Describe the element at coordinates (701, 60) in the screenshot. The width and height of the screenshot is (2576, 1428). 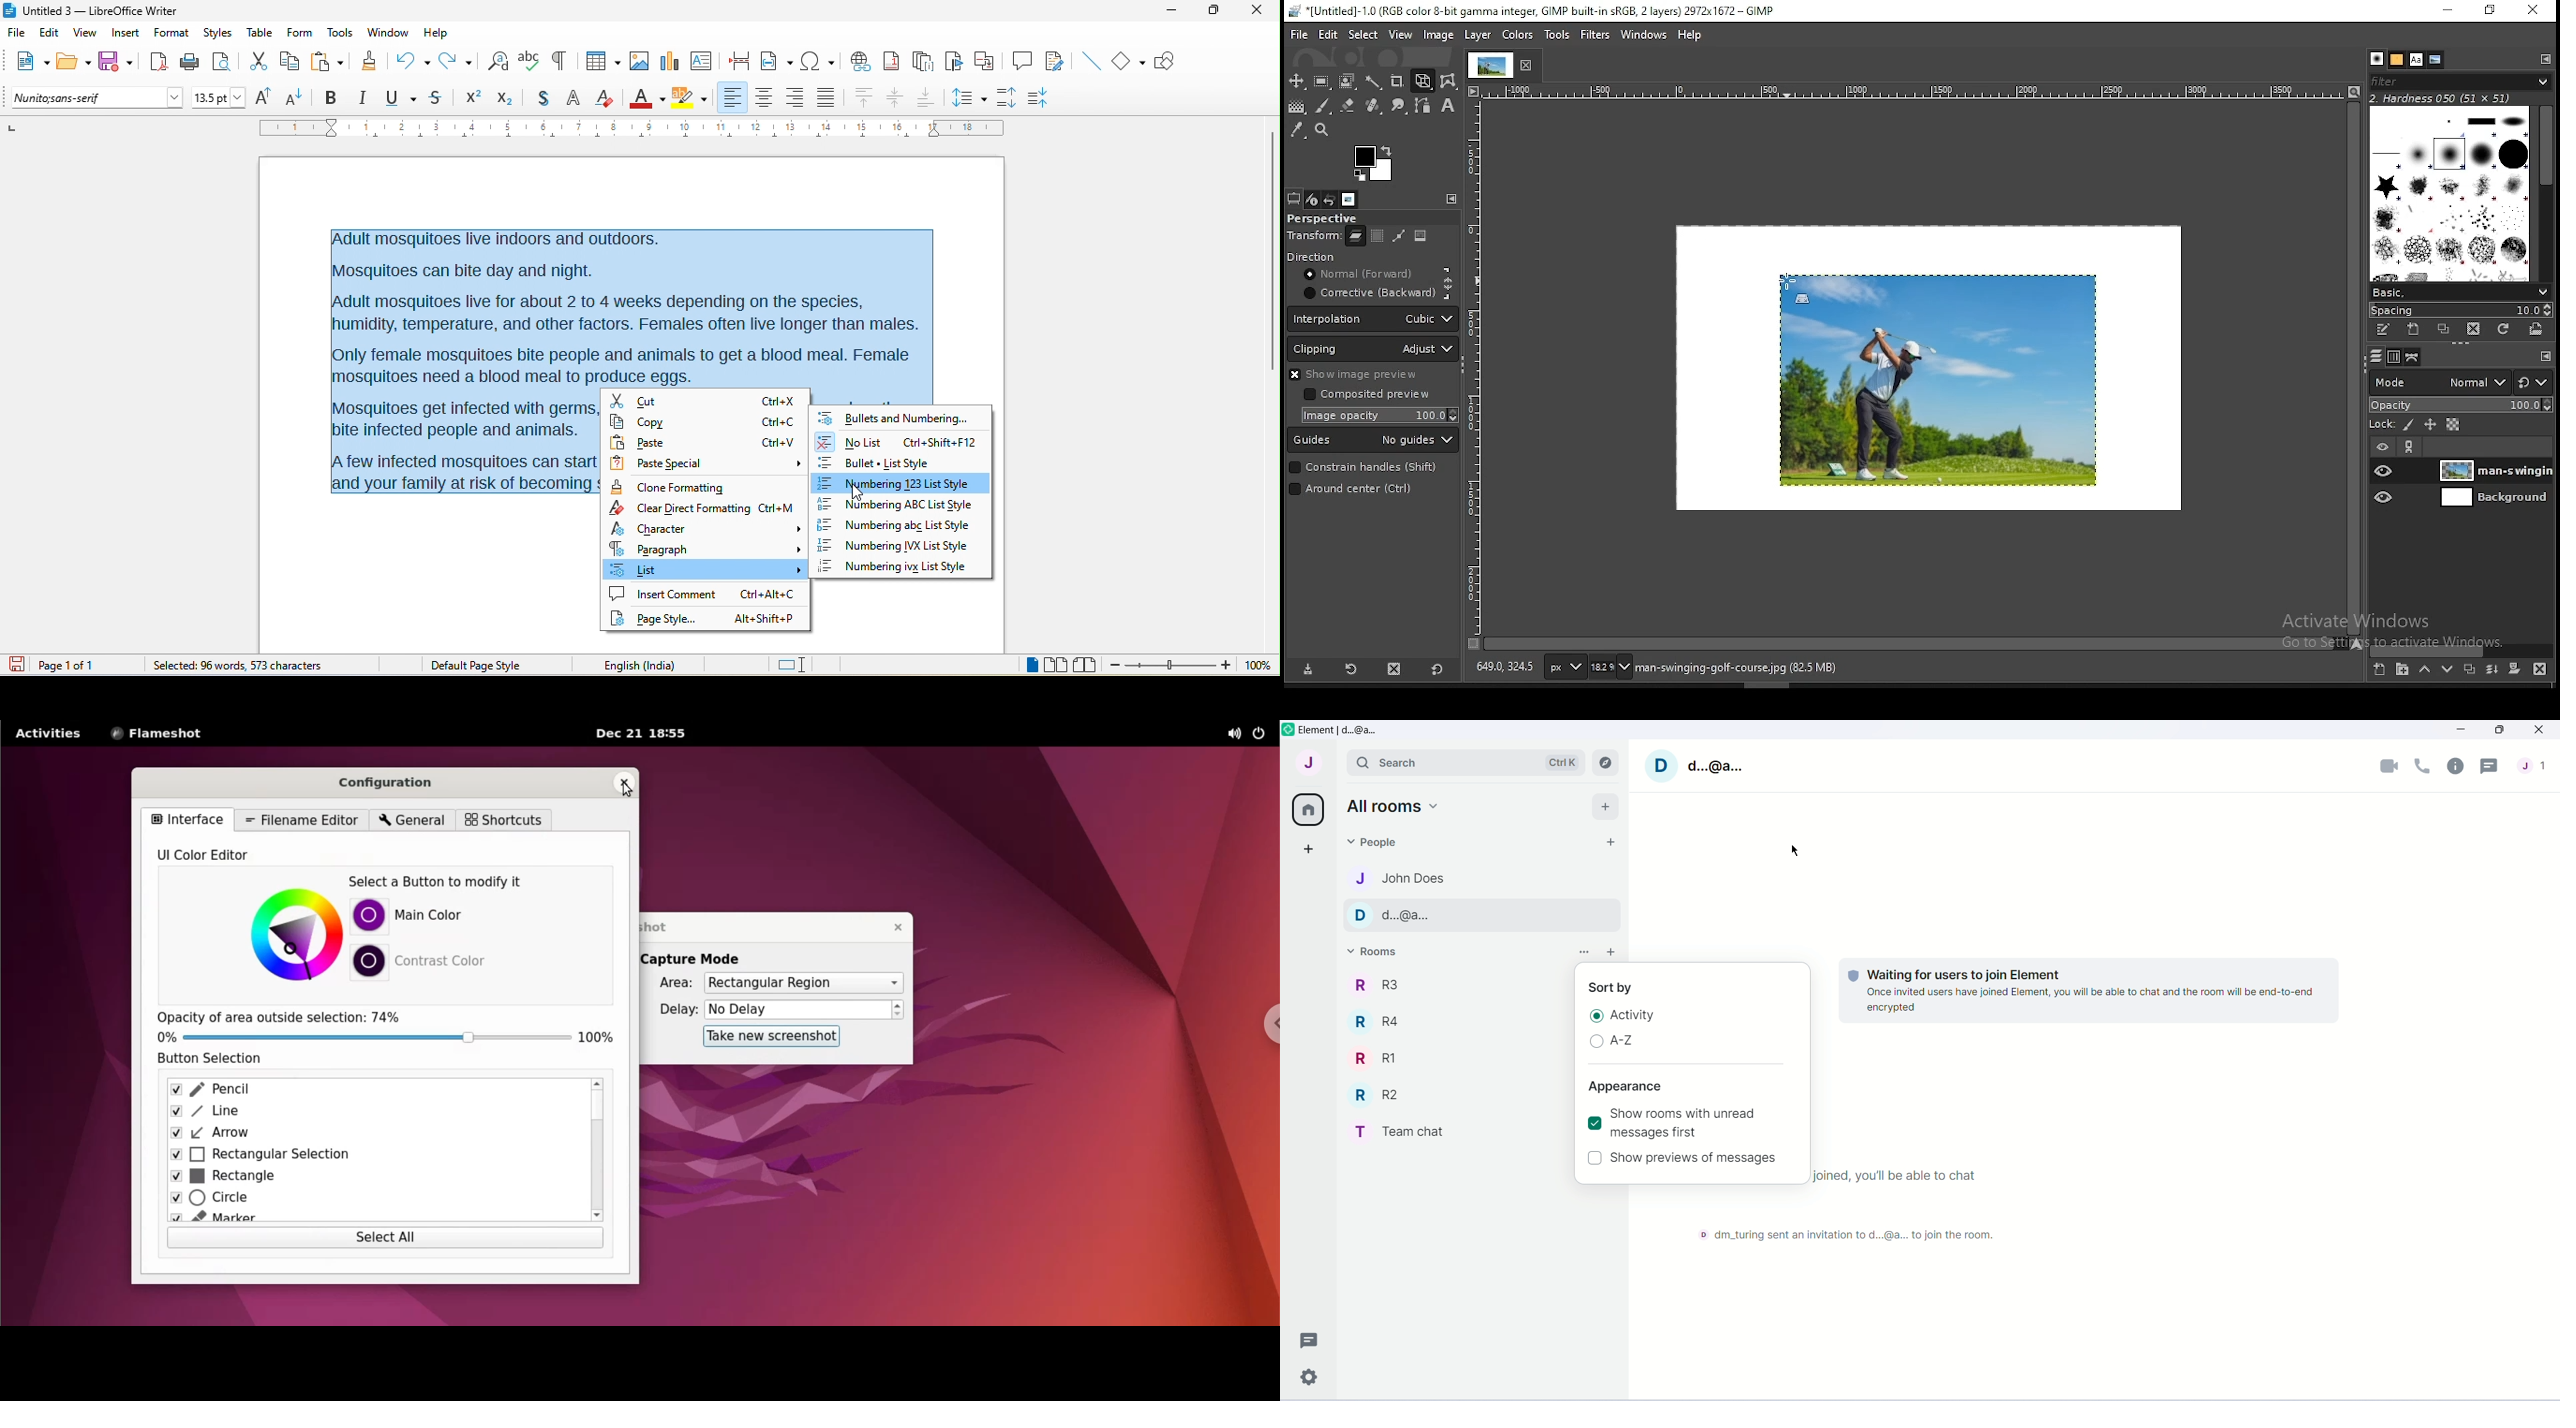
I see `text box` at that location.